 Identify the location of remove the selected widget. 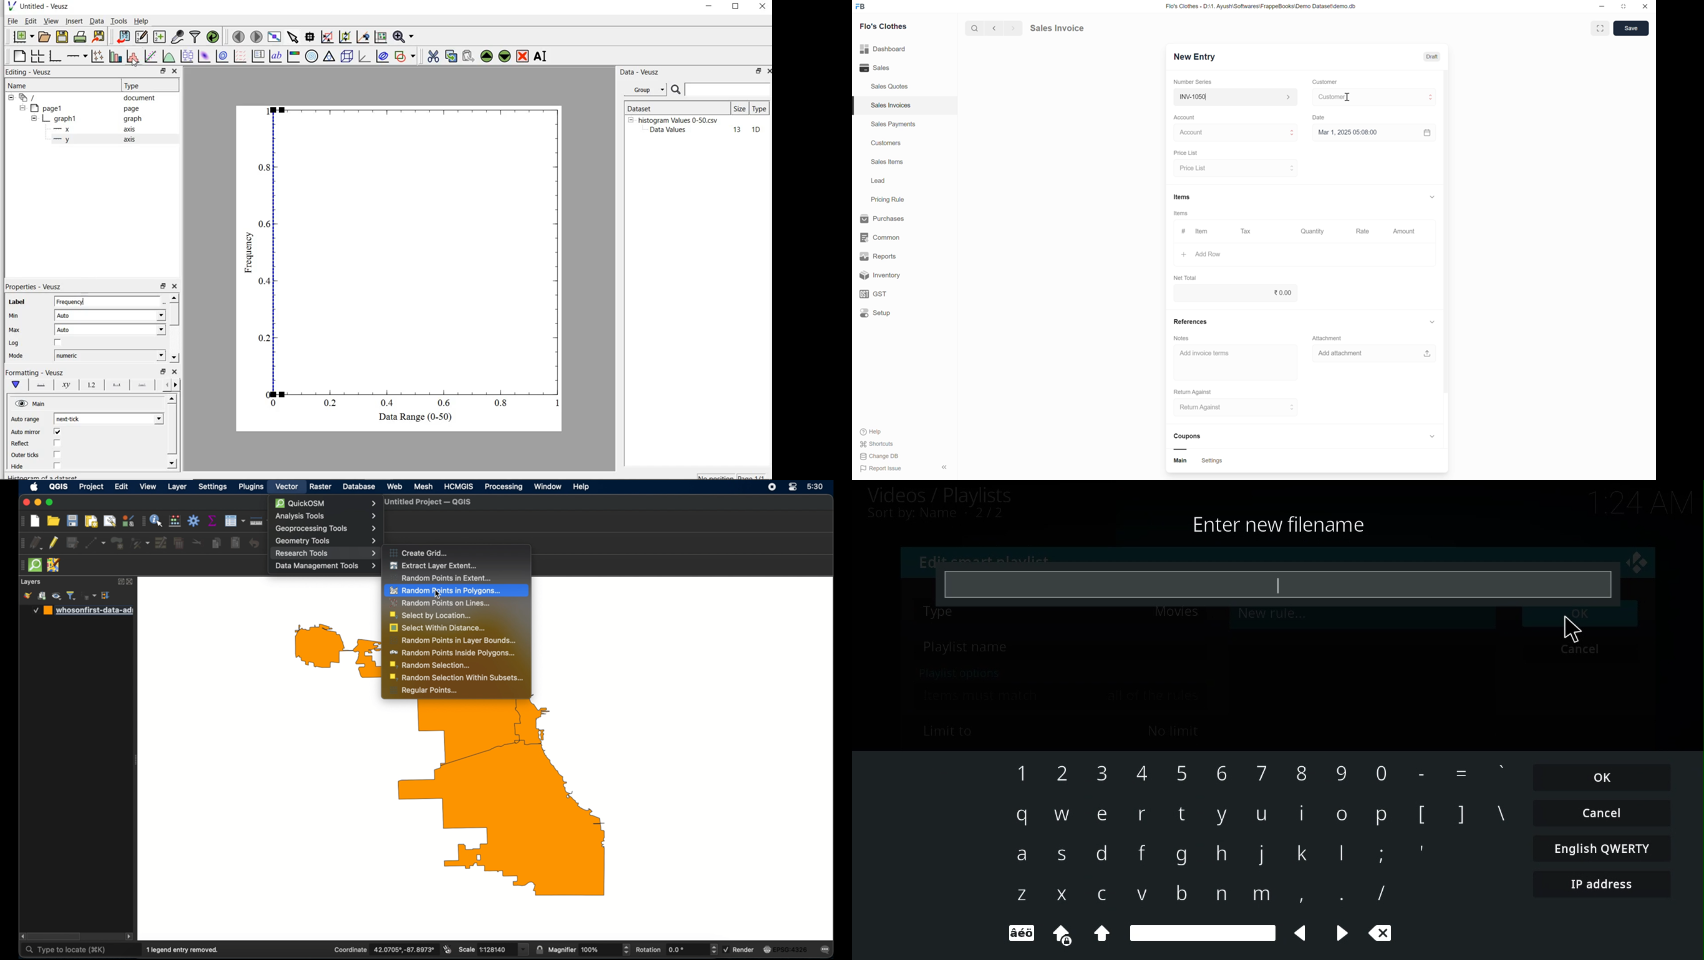
(522, 57).